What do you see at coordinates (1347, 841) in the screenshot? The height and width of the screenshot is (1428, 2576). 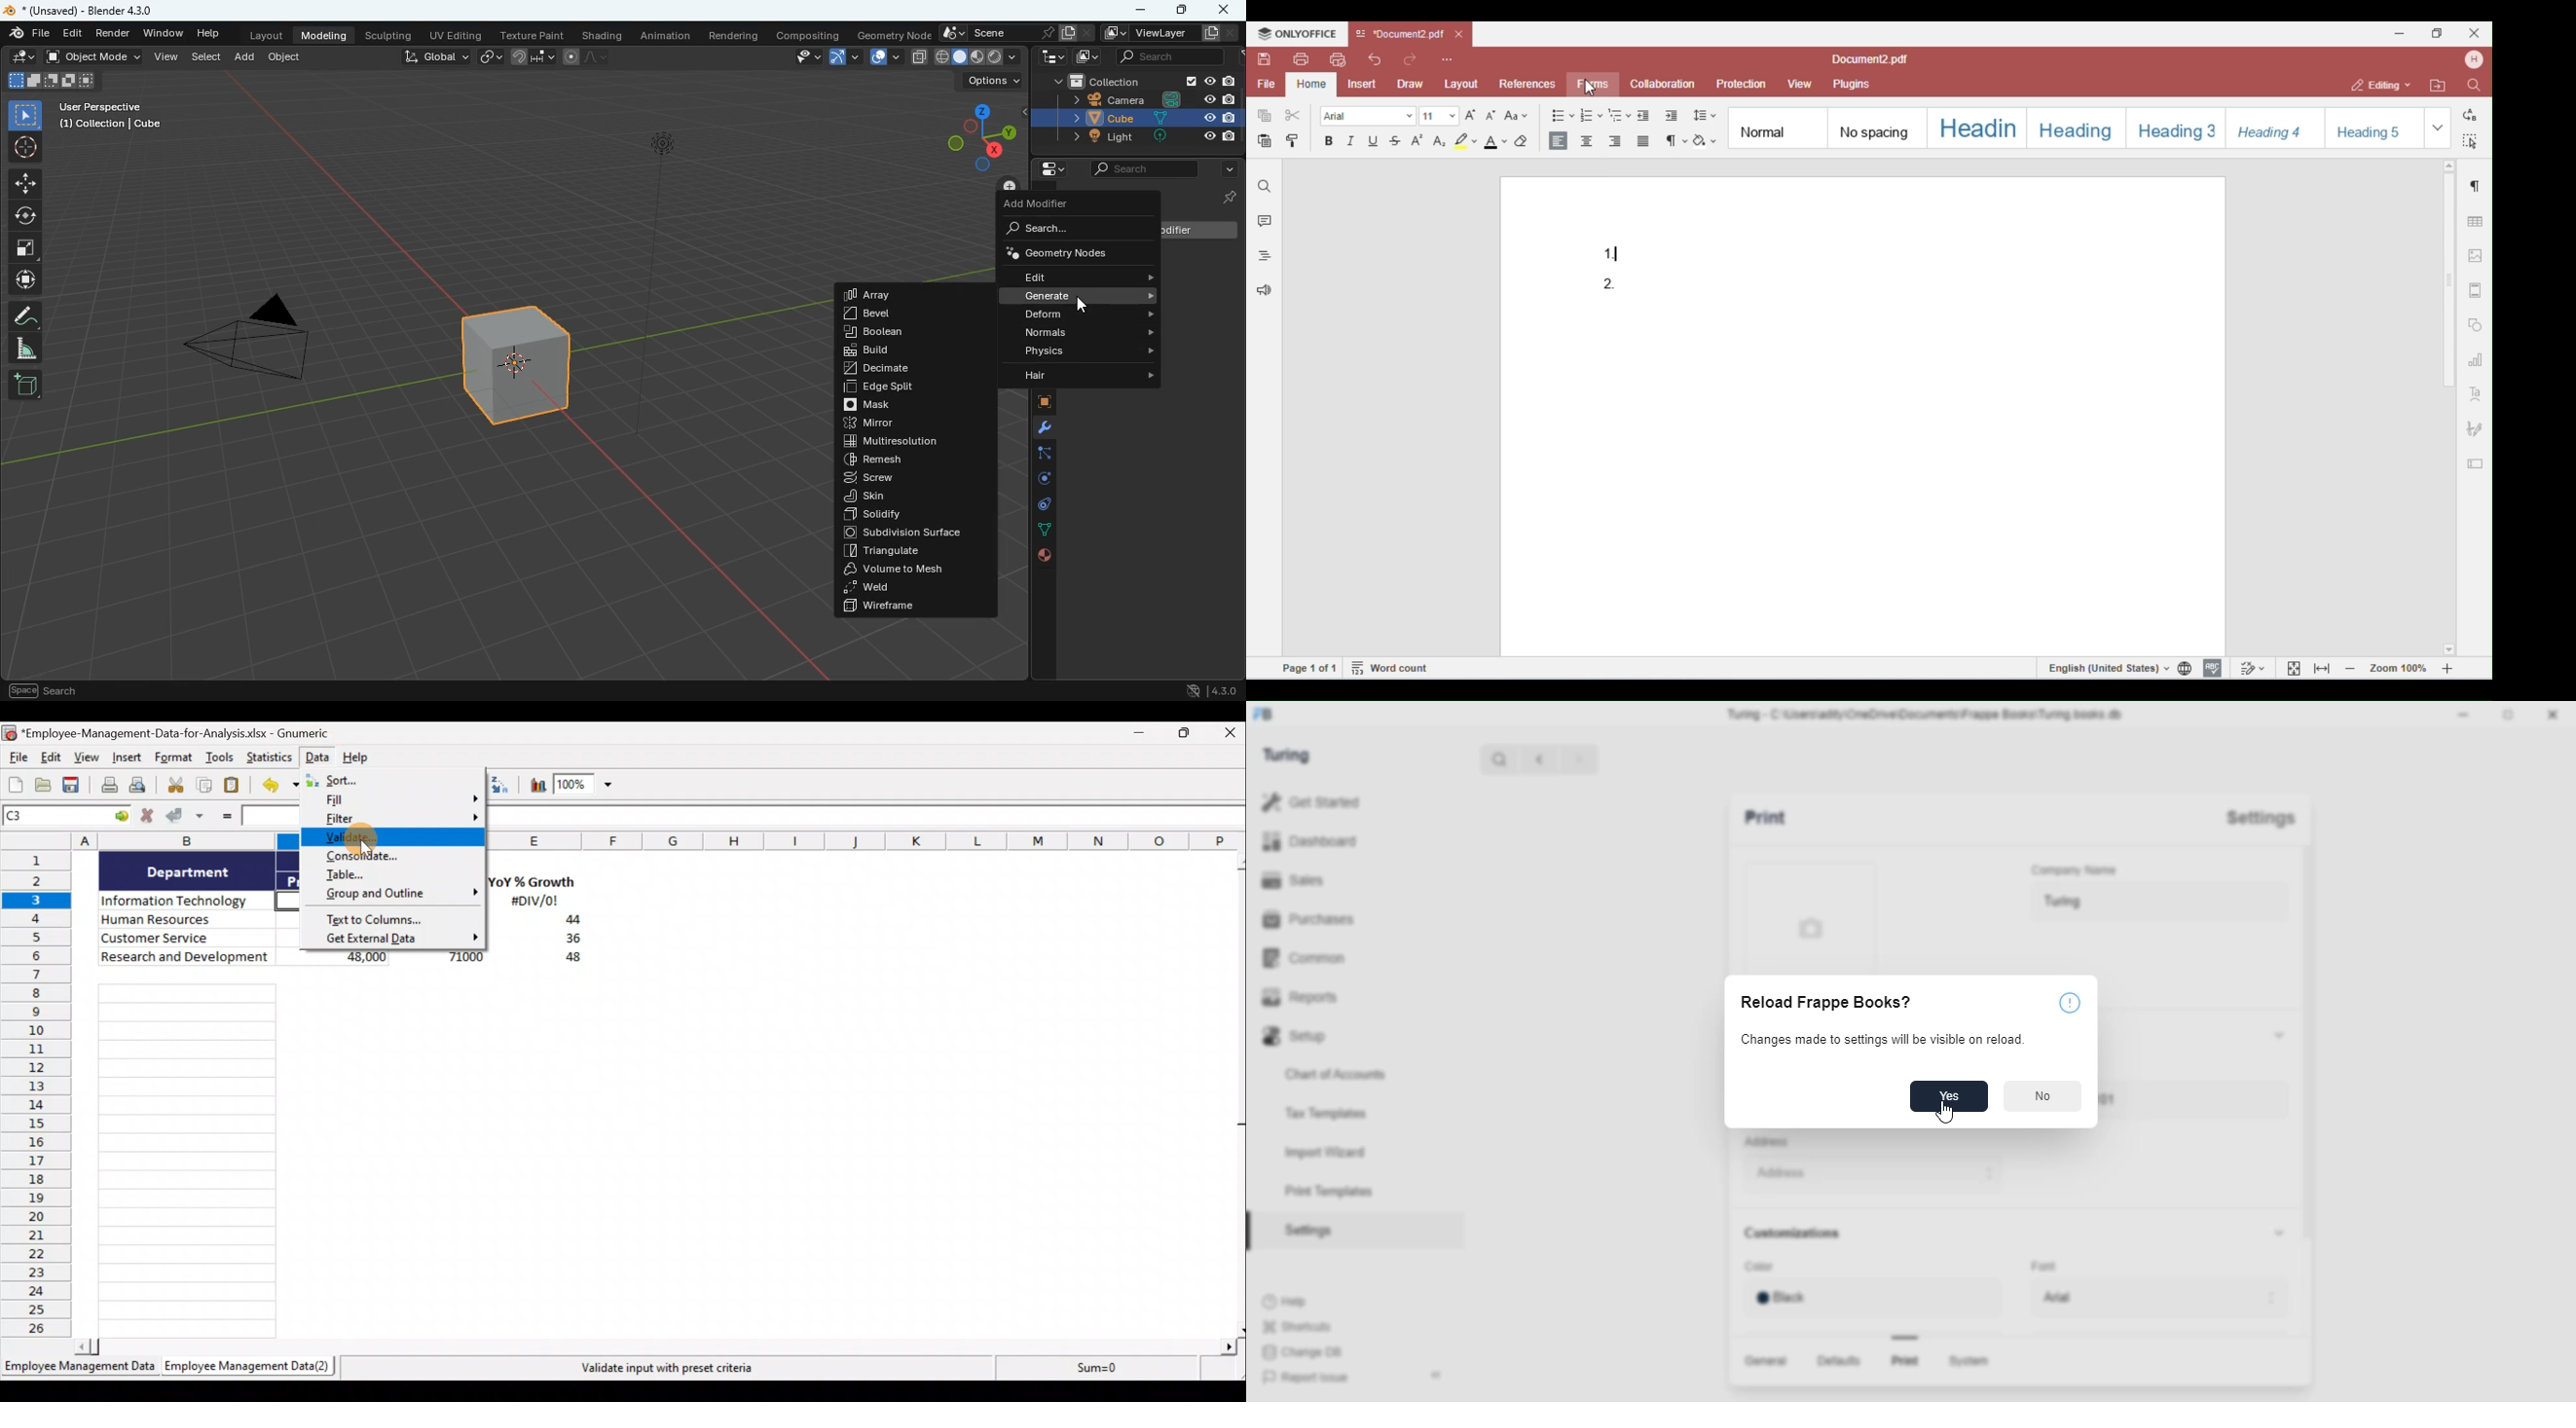 I see `Dashboard` at bounding box center [1347, 841].